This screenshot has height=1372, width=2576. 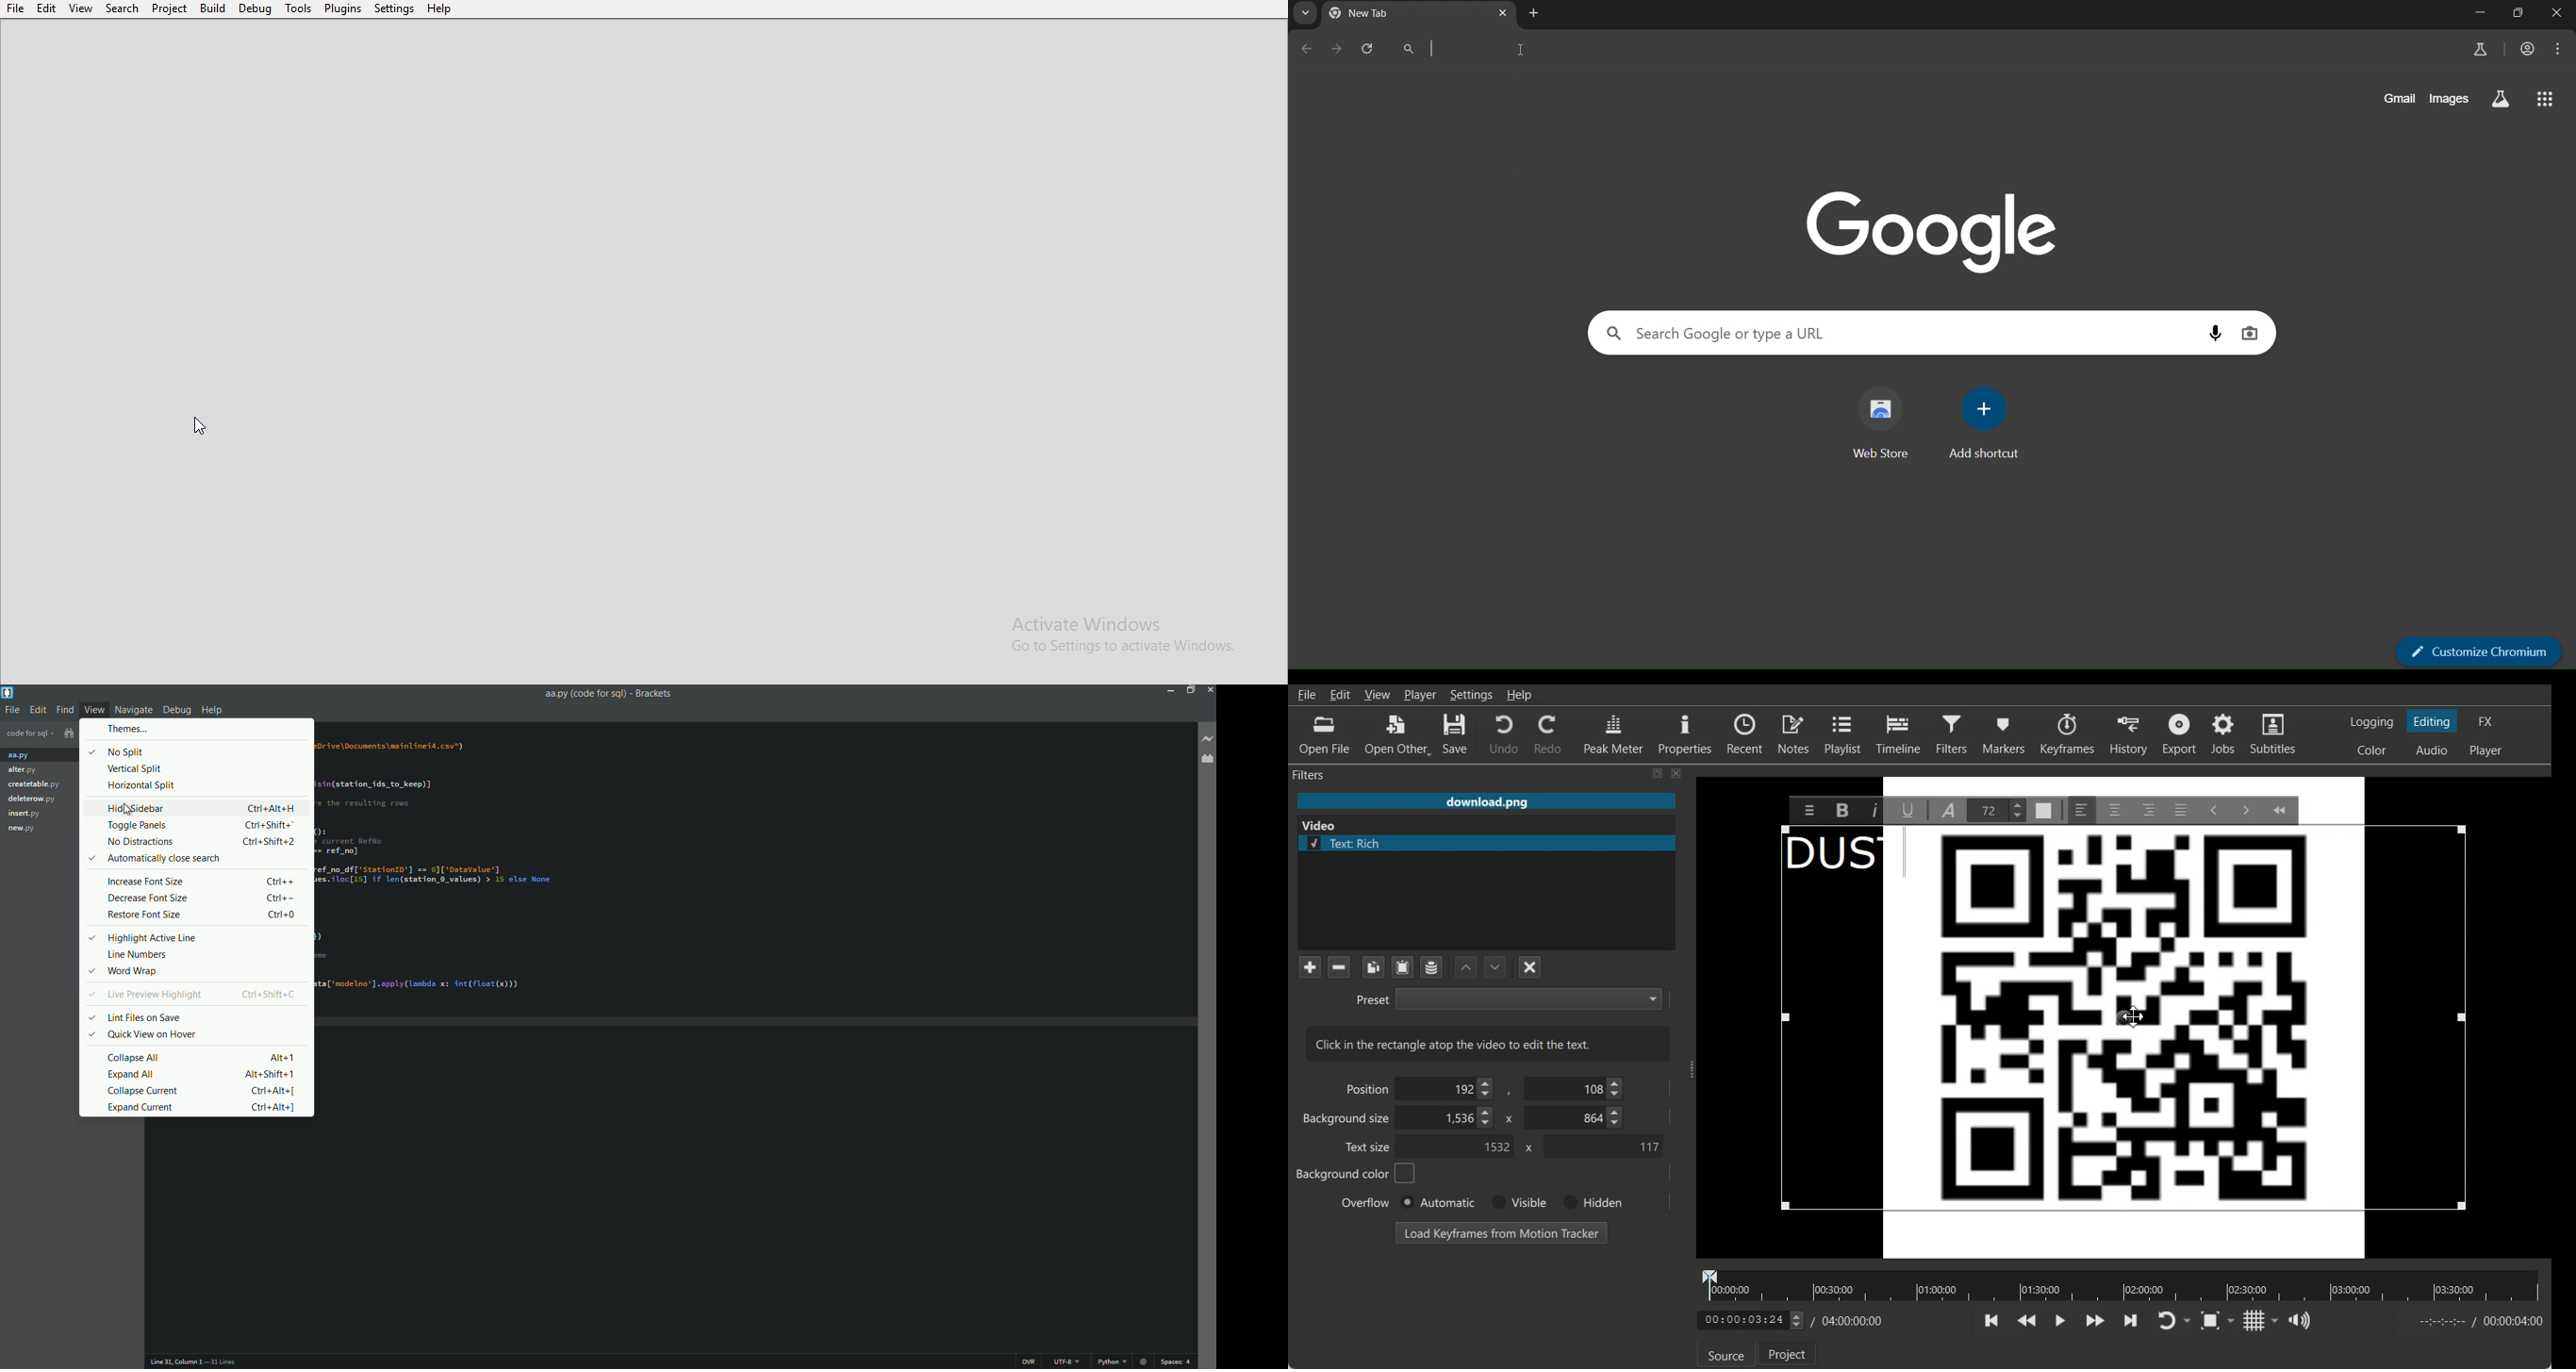 I want to click on Save, so click(x=1455, y=735).